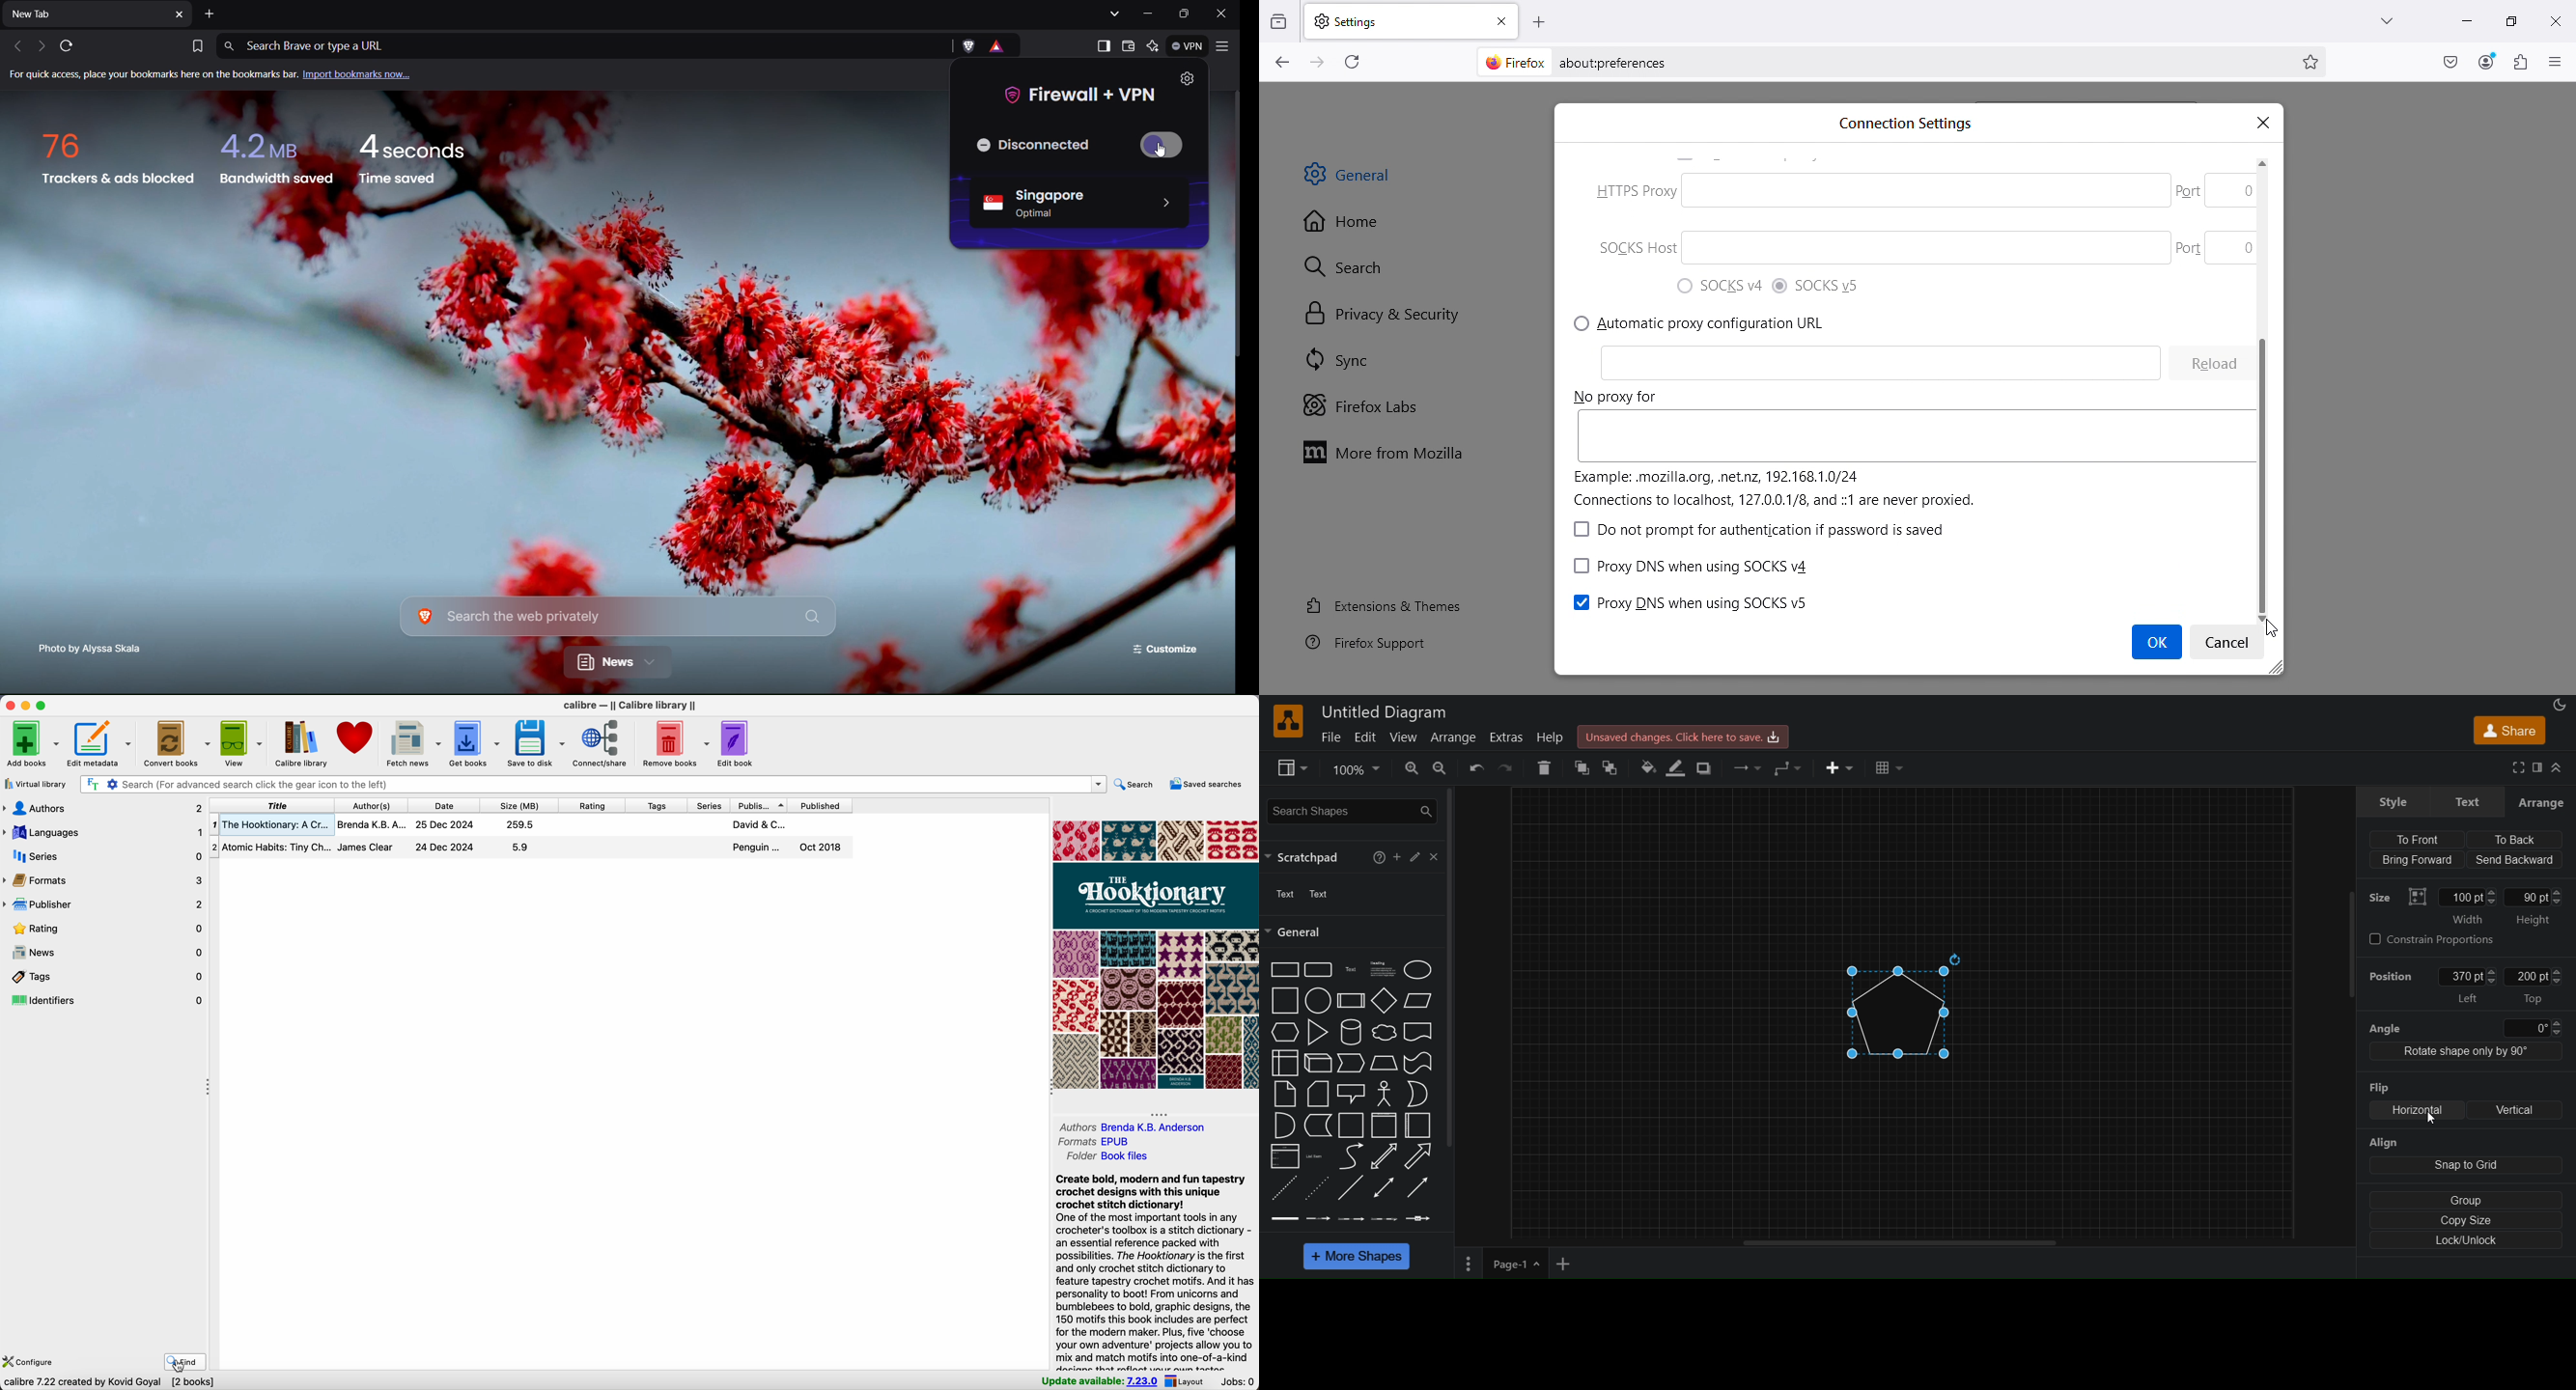 The width and height of the screenshot is (2576, 1400). What do you see at coordinates (1155, 953) in the screenshot?
I see `book cover preview` at bounding box center [1155, 953].